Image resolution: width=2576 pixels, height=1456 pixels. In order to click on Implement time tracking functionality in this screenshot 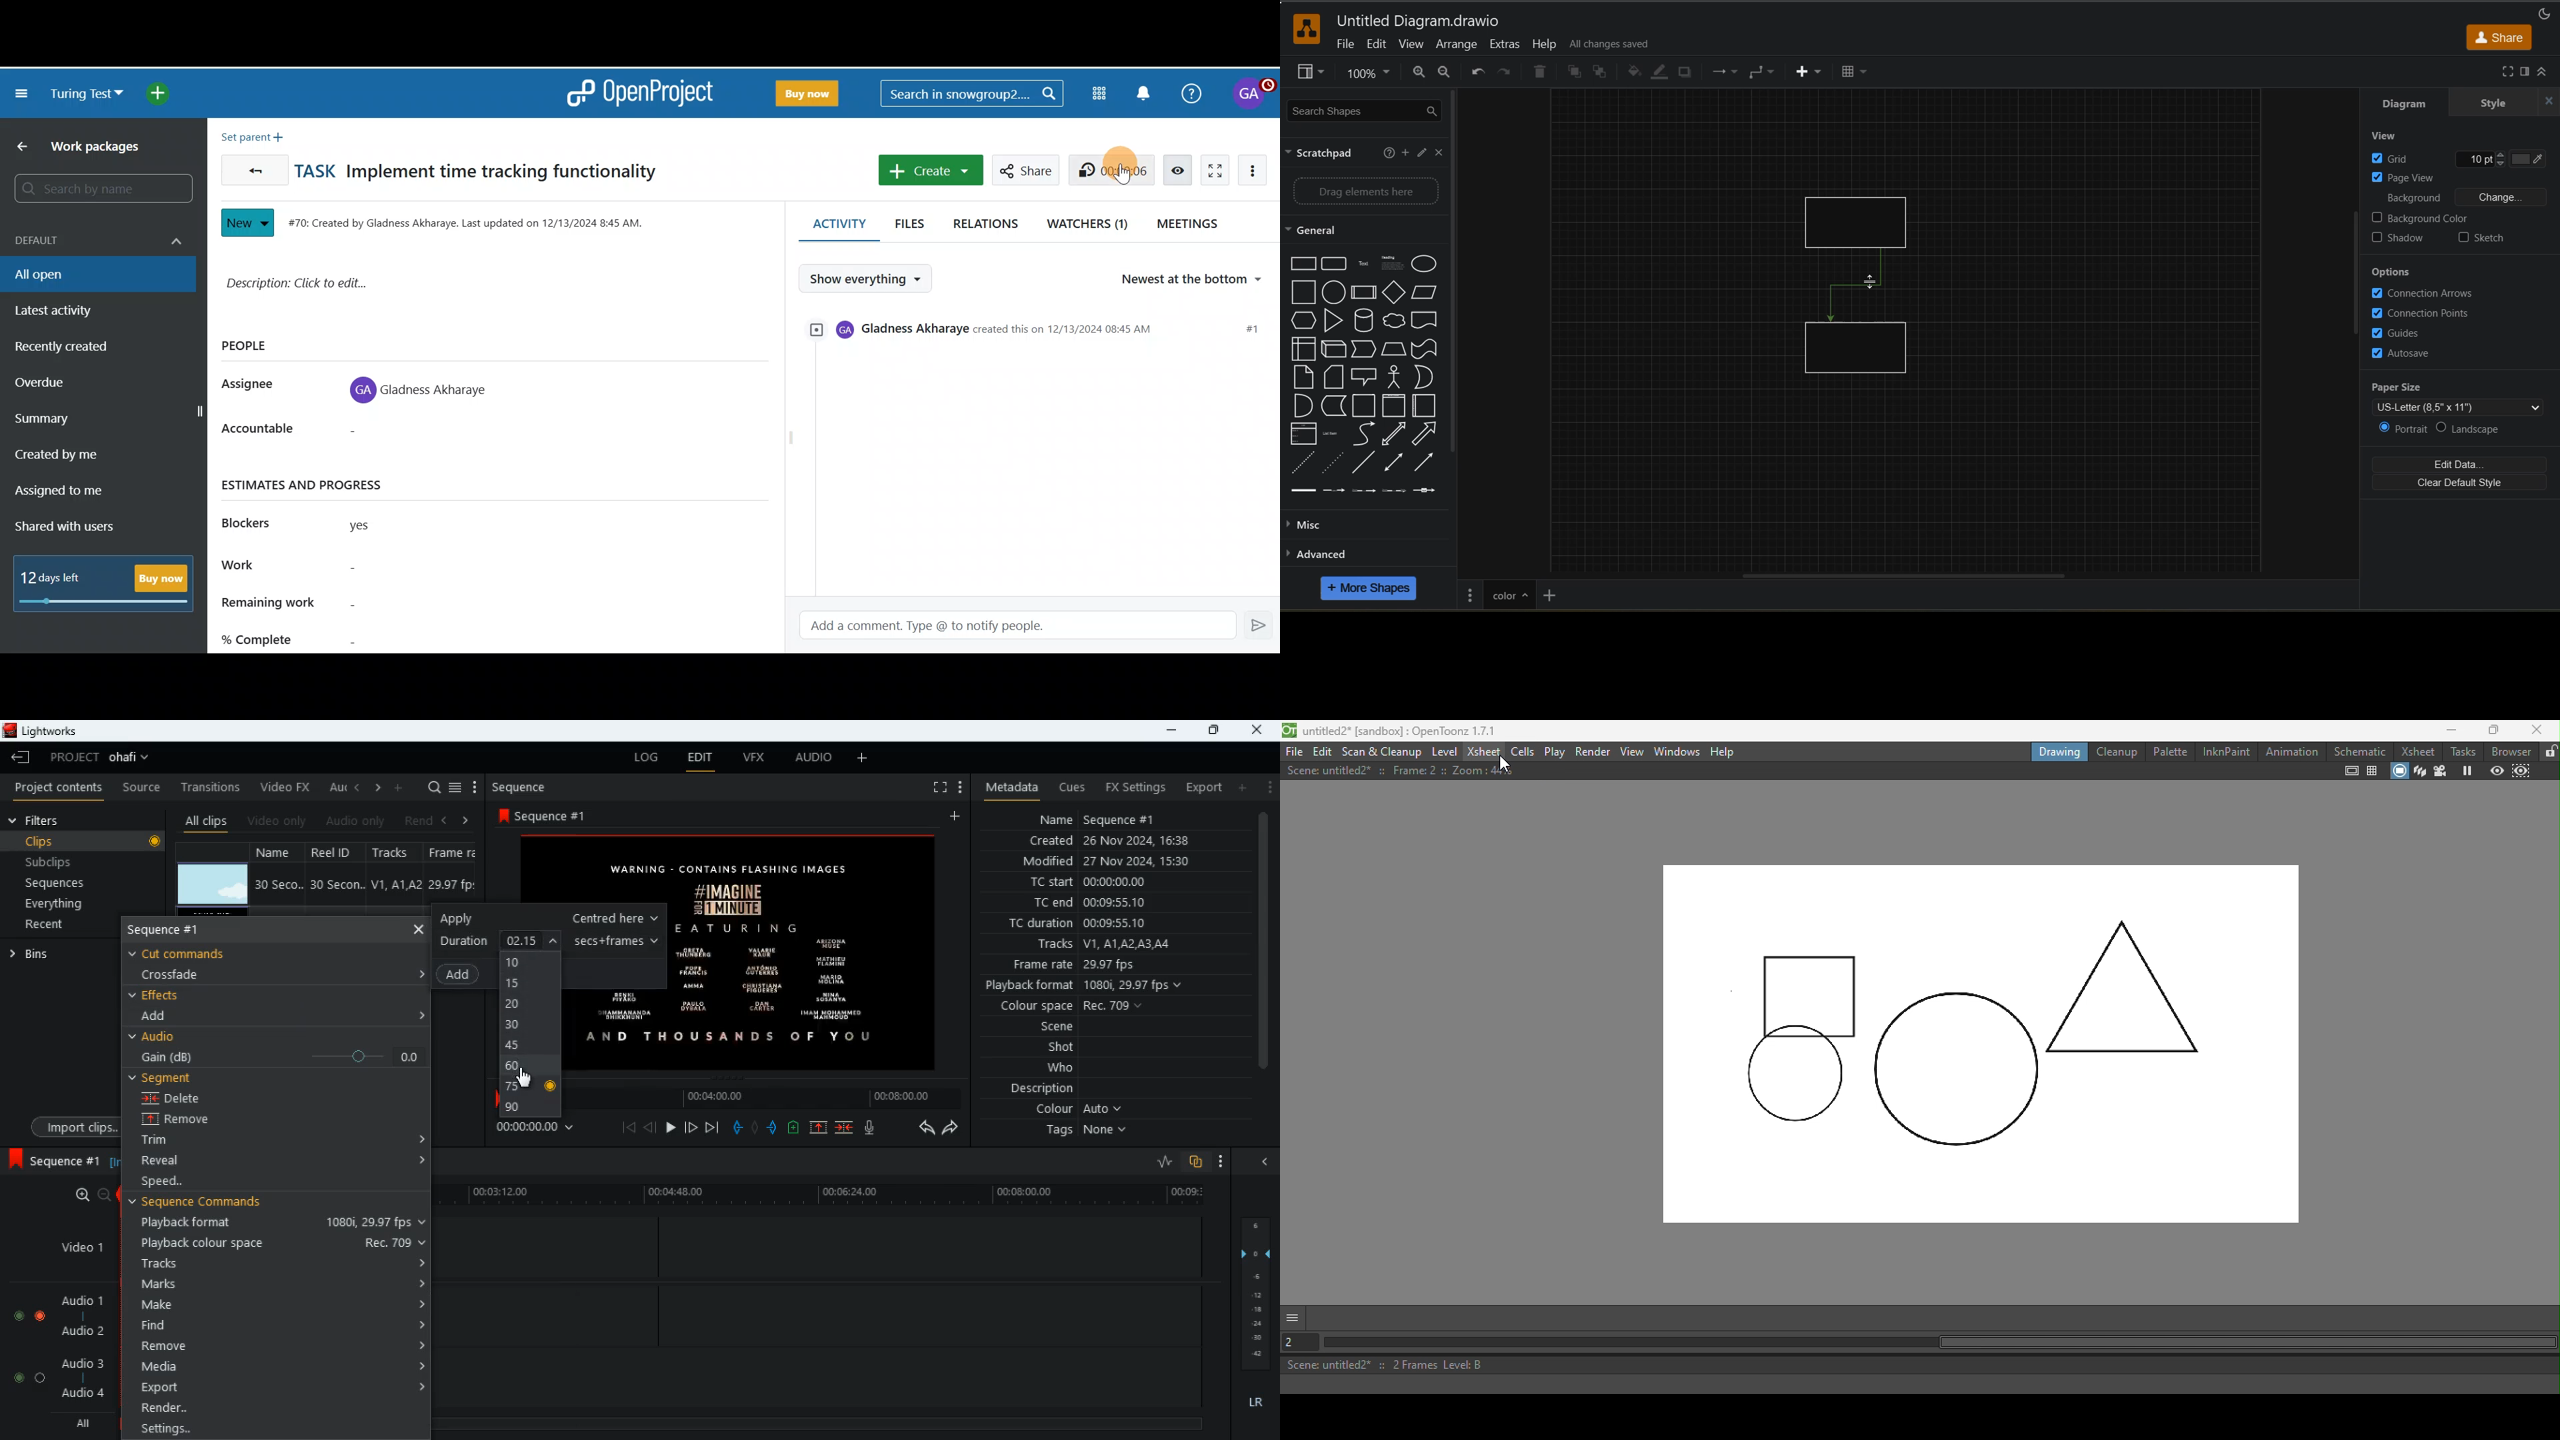, I will do `click(505, 173)`.